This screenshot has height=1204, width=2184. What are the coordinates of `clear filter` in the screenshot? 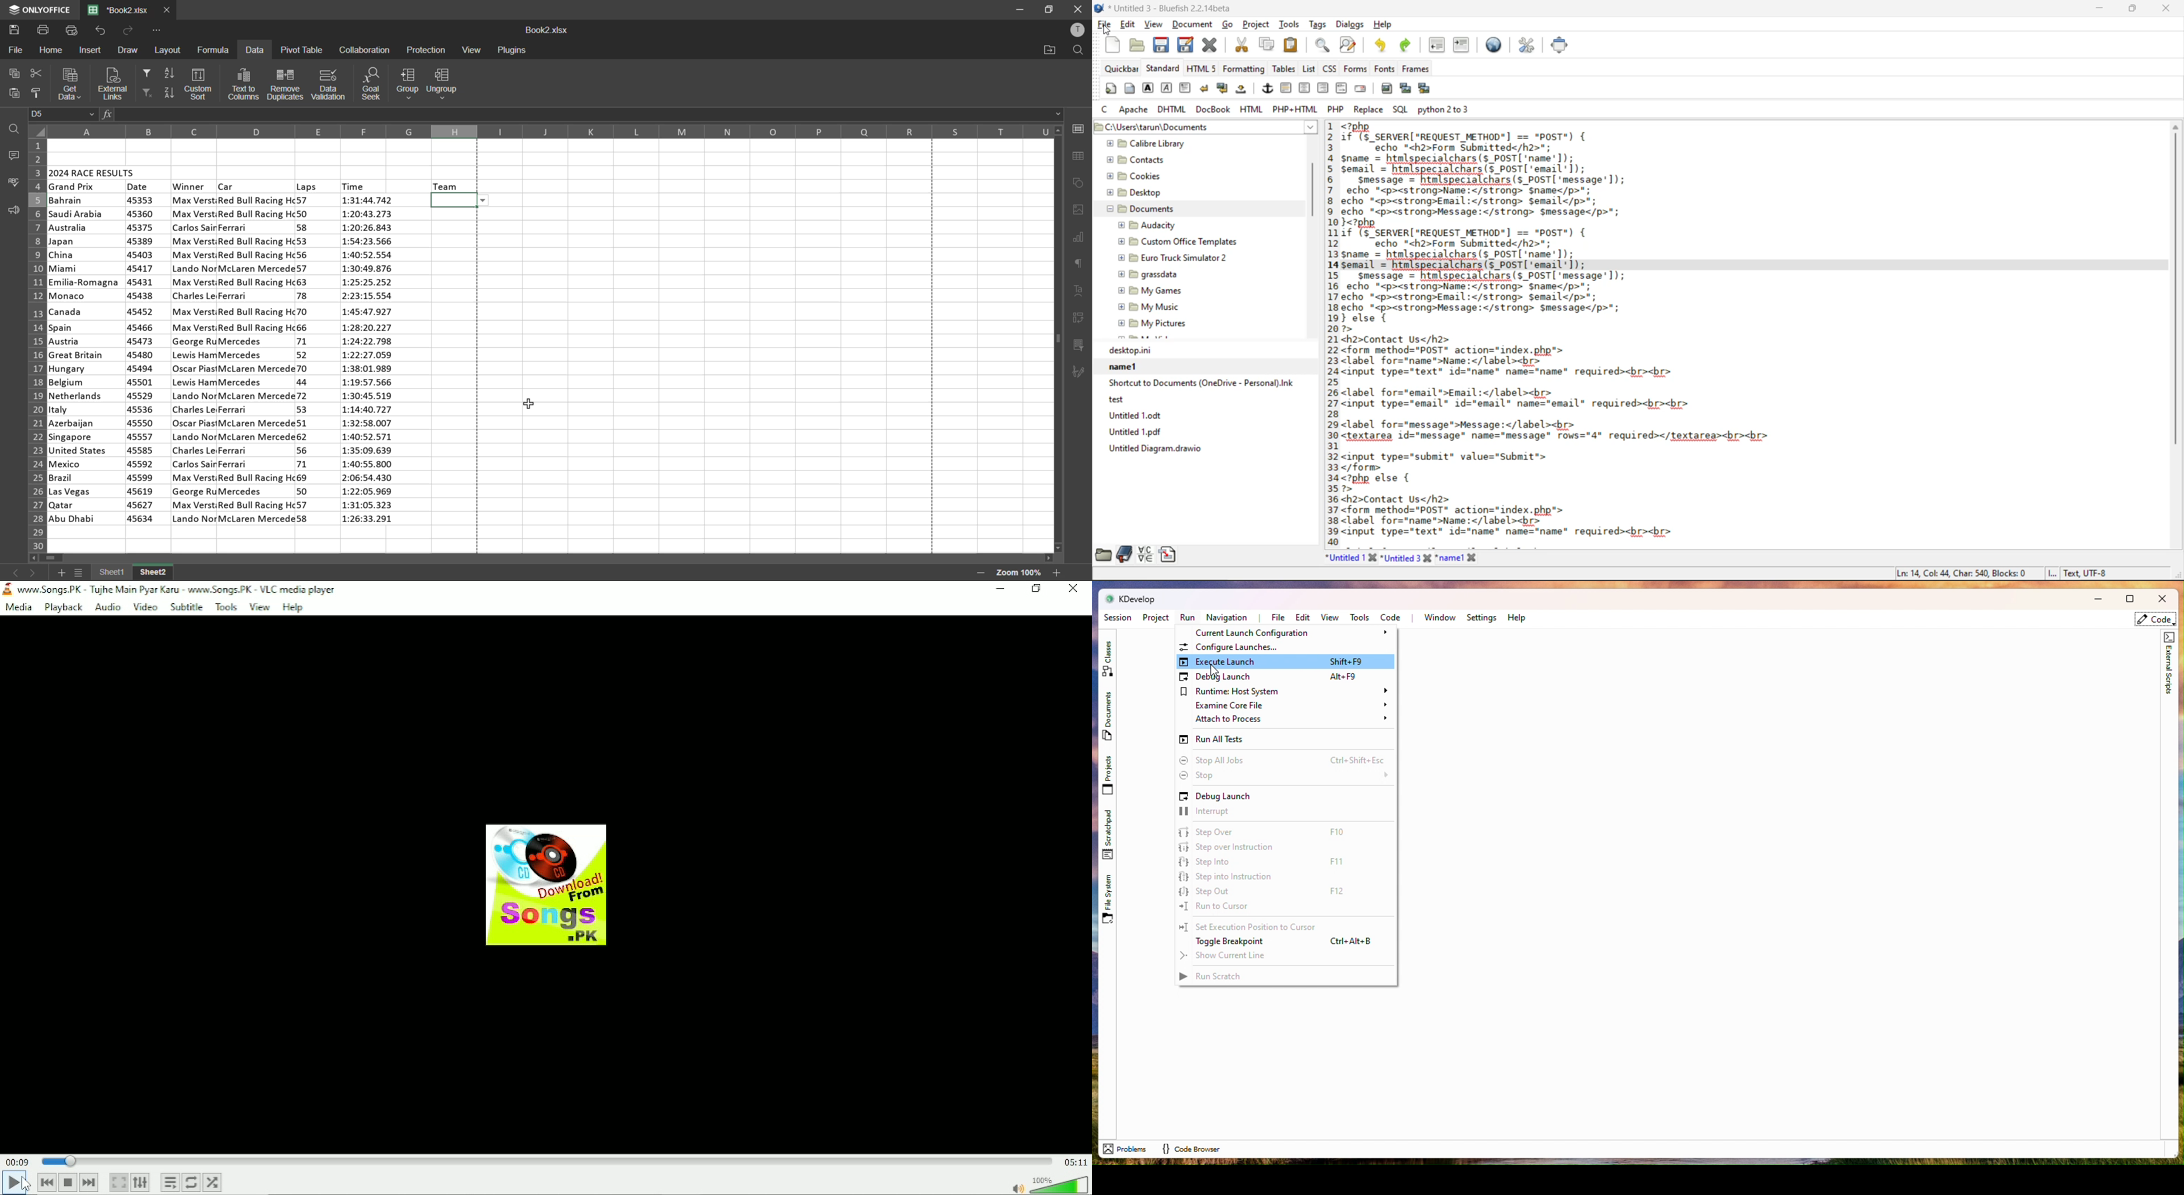 It's located at (147, 93).